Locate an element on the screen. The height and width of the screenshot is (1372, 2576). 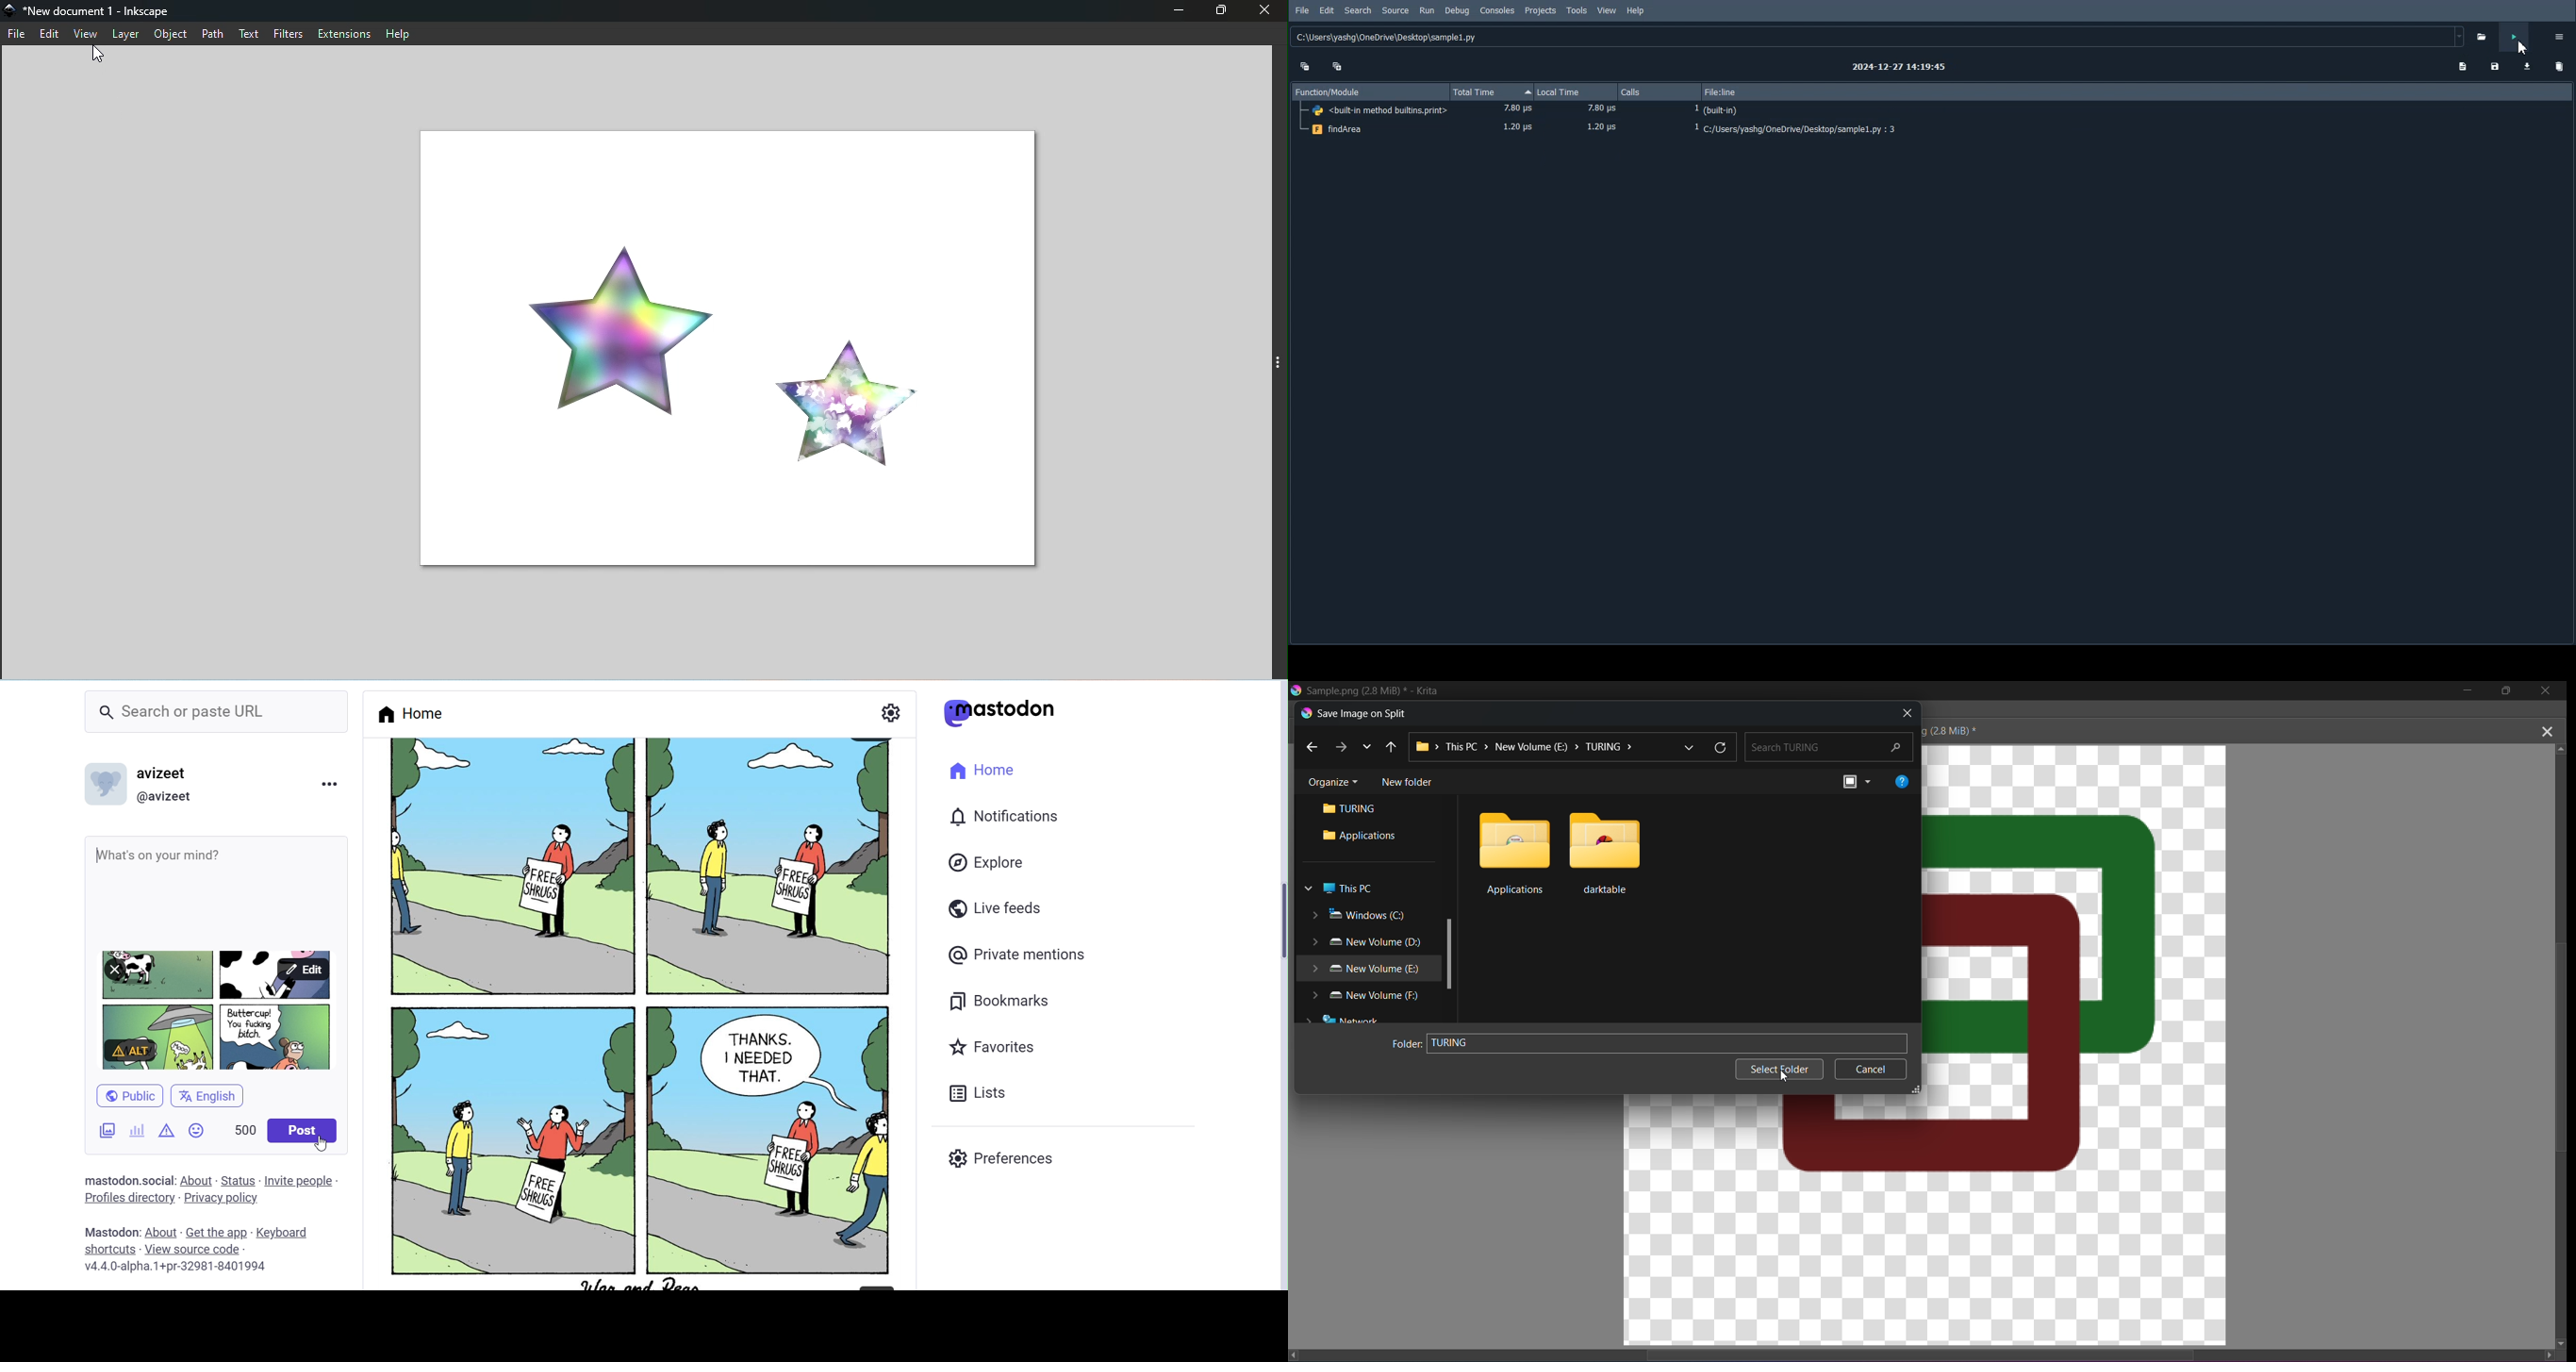
Cursor is located at coordinates (1788, 1079).